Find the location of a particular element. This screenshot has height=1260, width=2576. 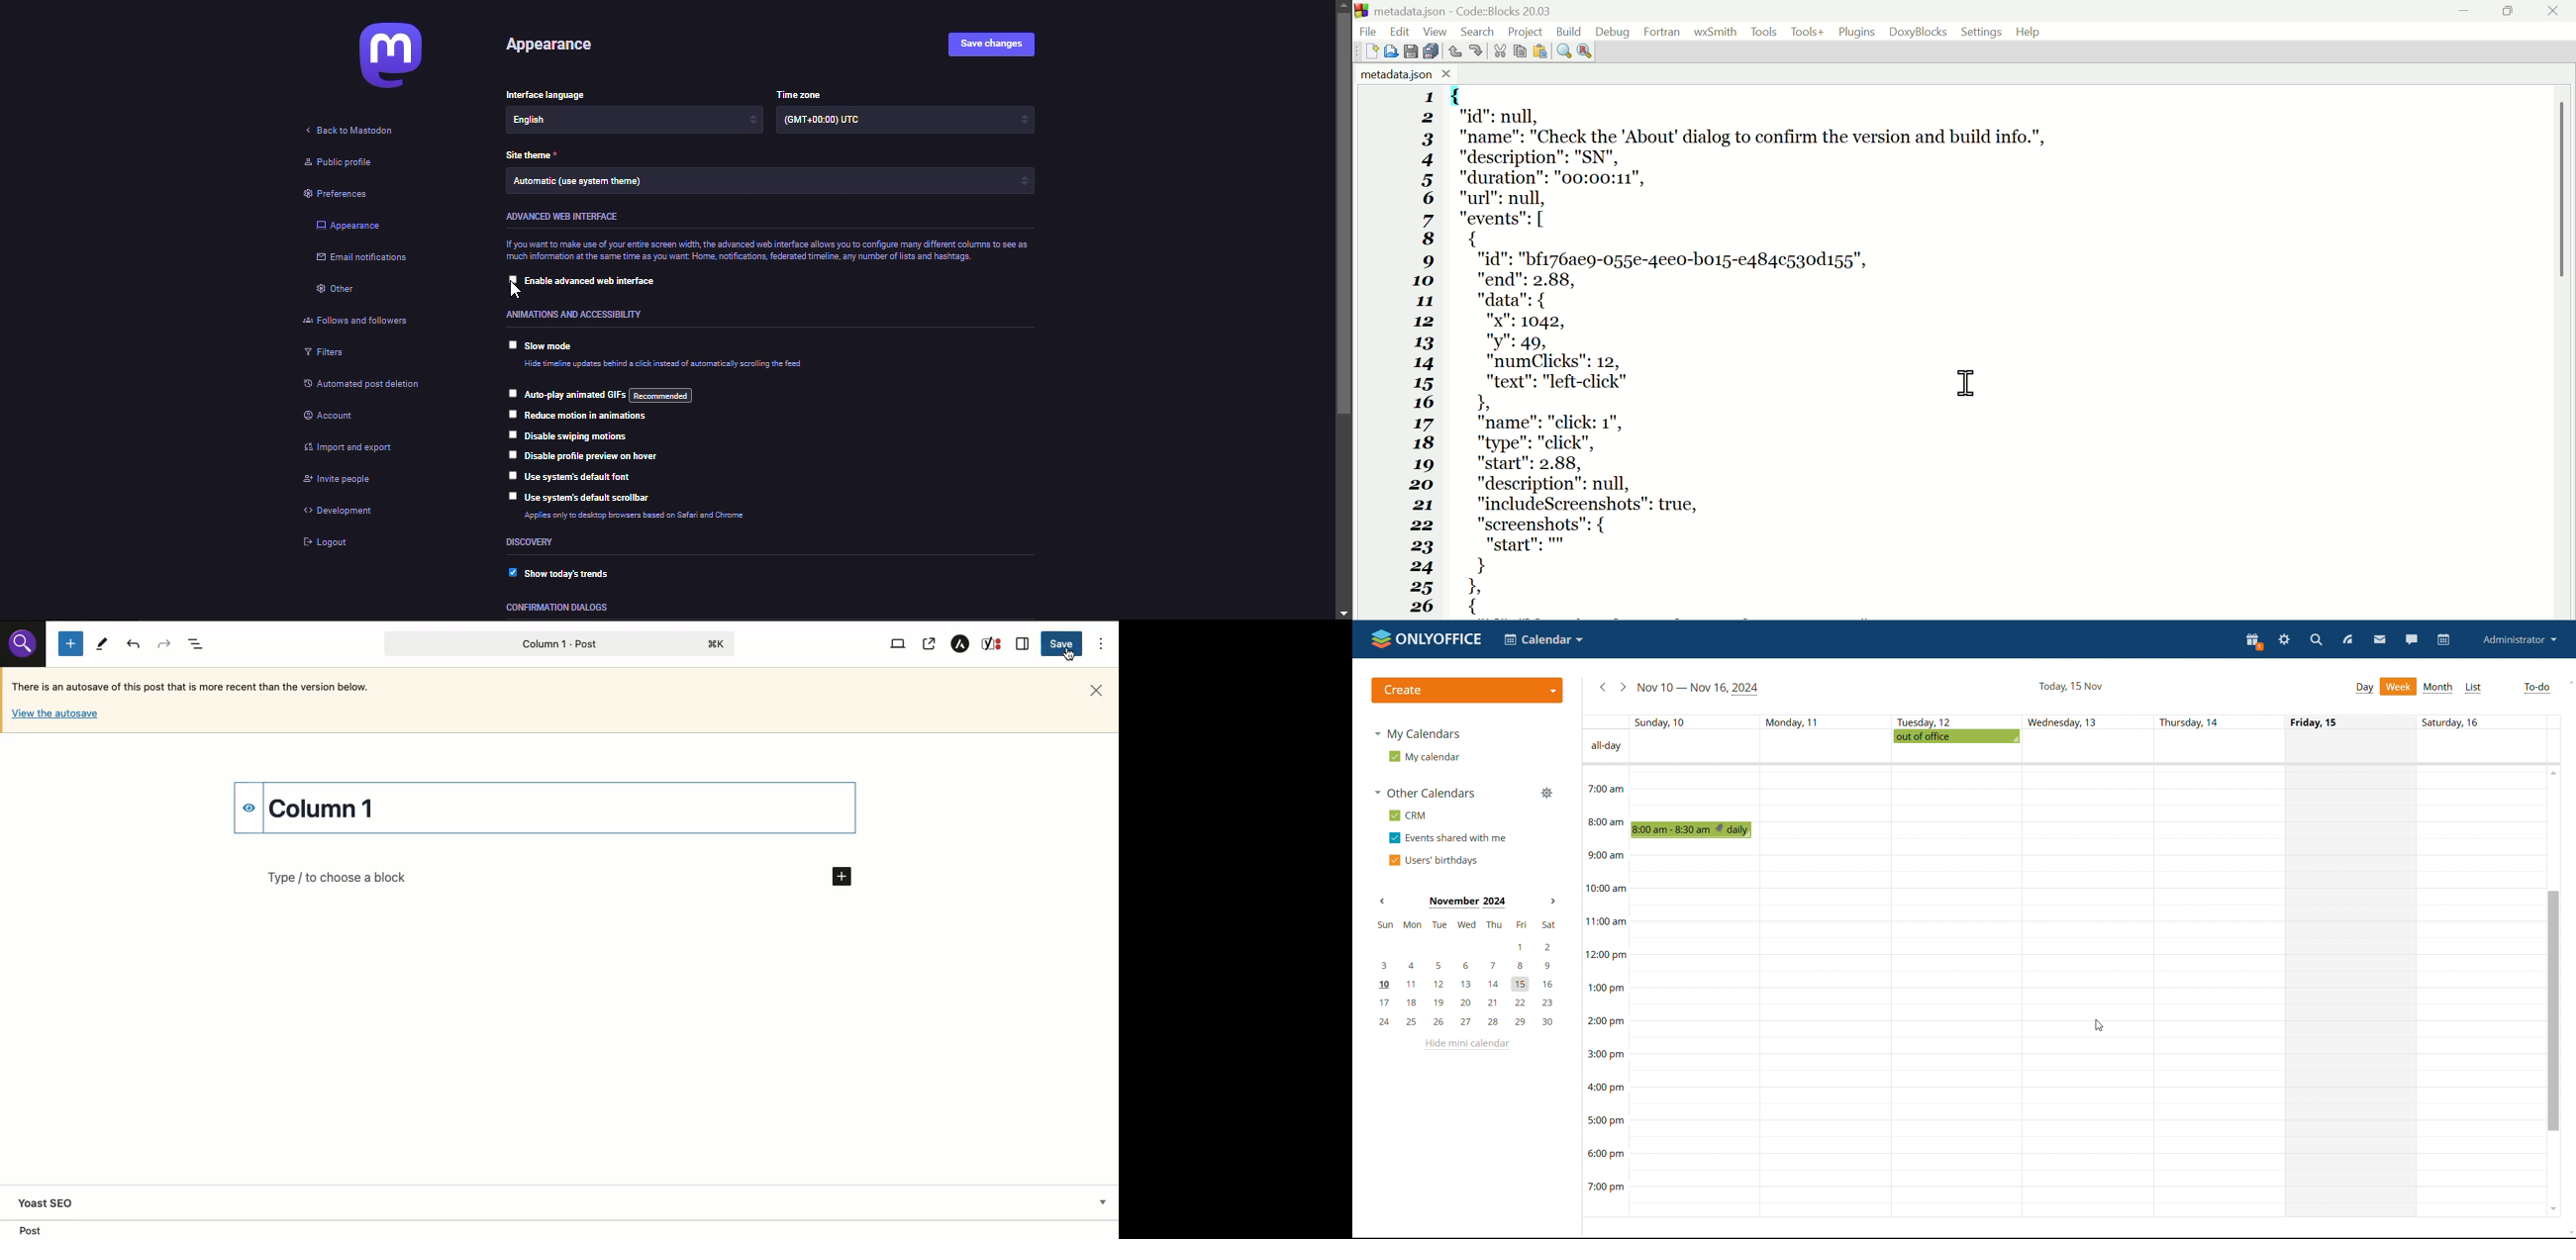

10, 11, 12, 13, 14, 15, 16 is located at coordinates (1471, 985).